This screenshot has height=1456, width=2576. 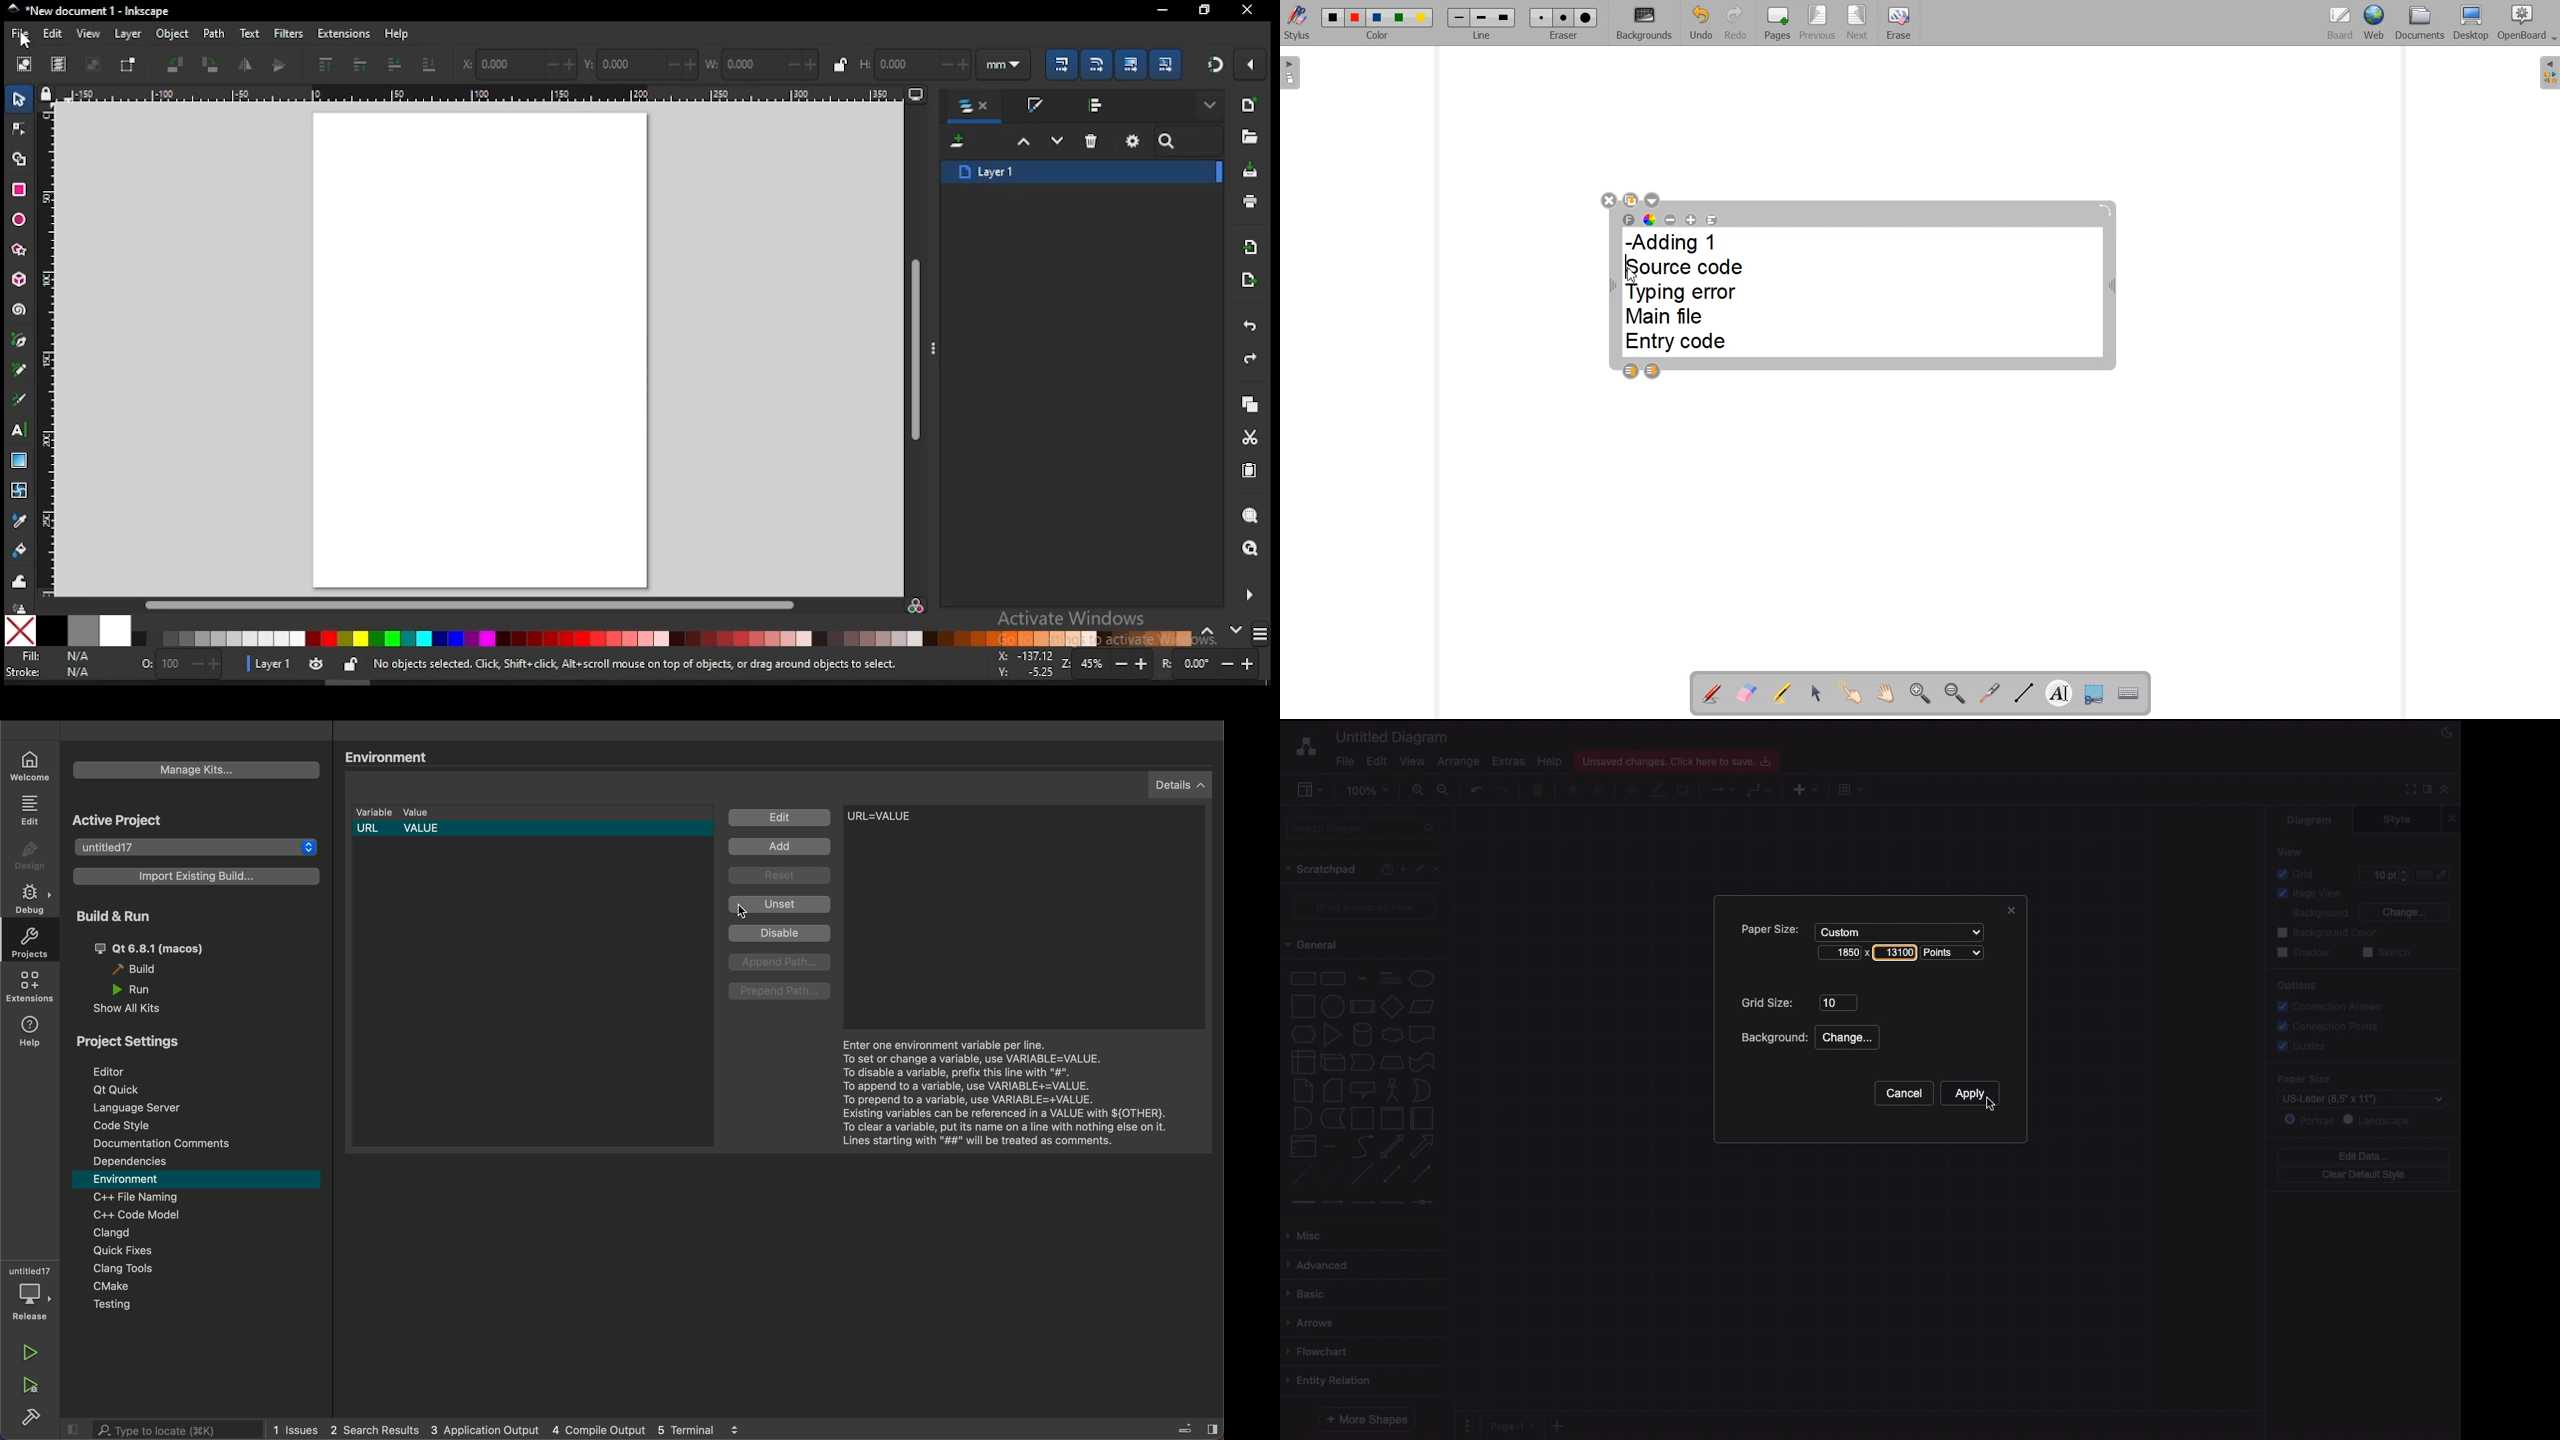 I want to click on Change, so click(x=2404, y=911).